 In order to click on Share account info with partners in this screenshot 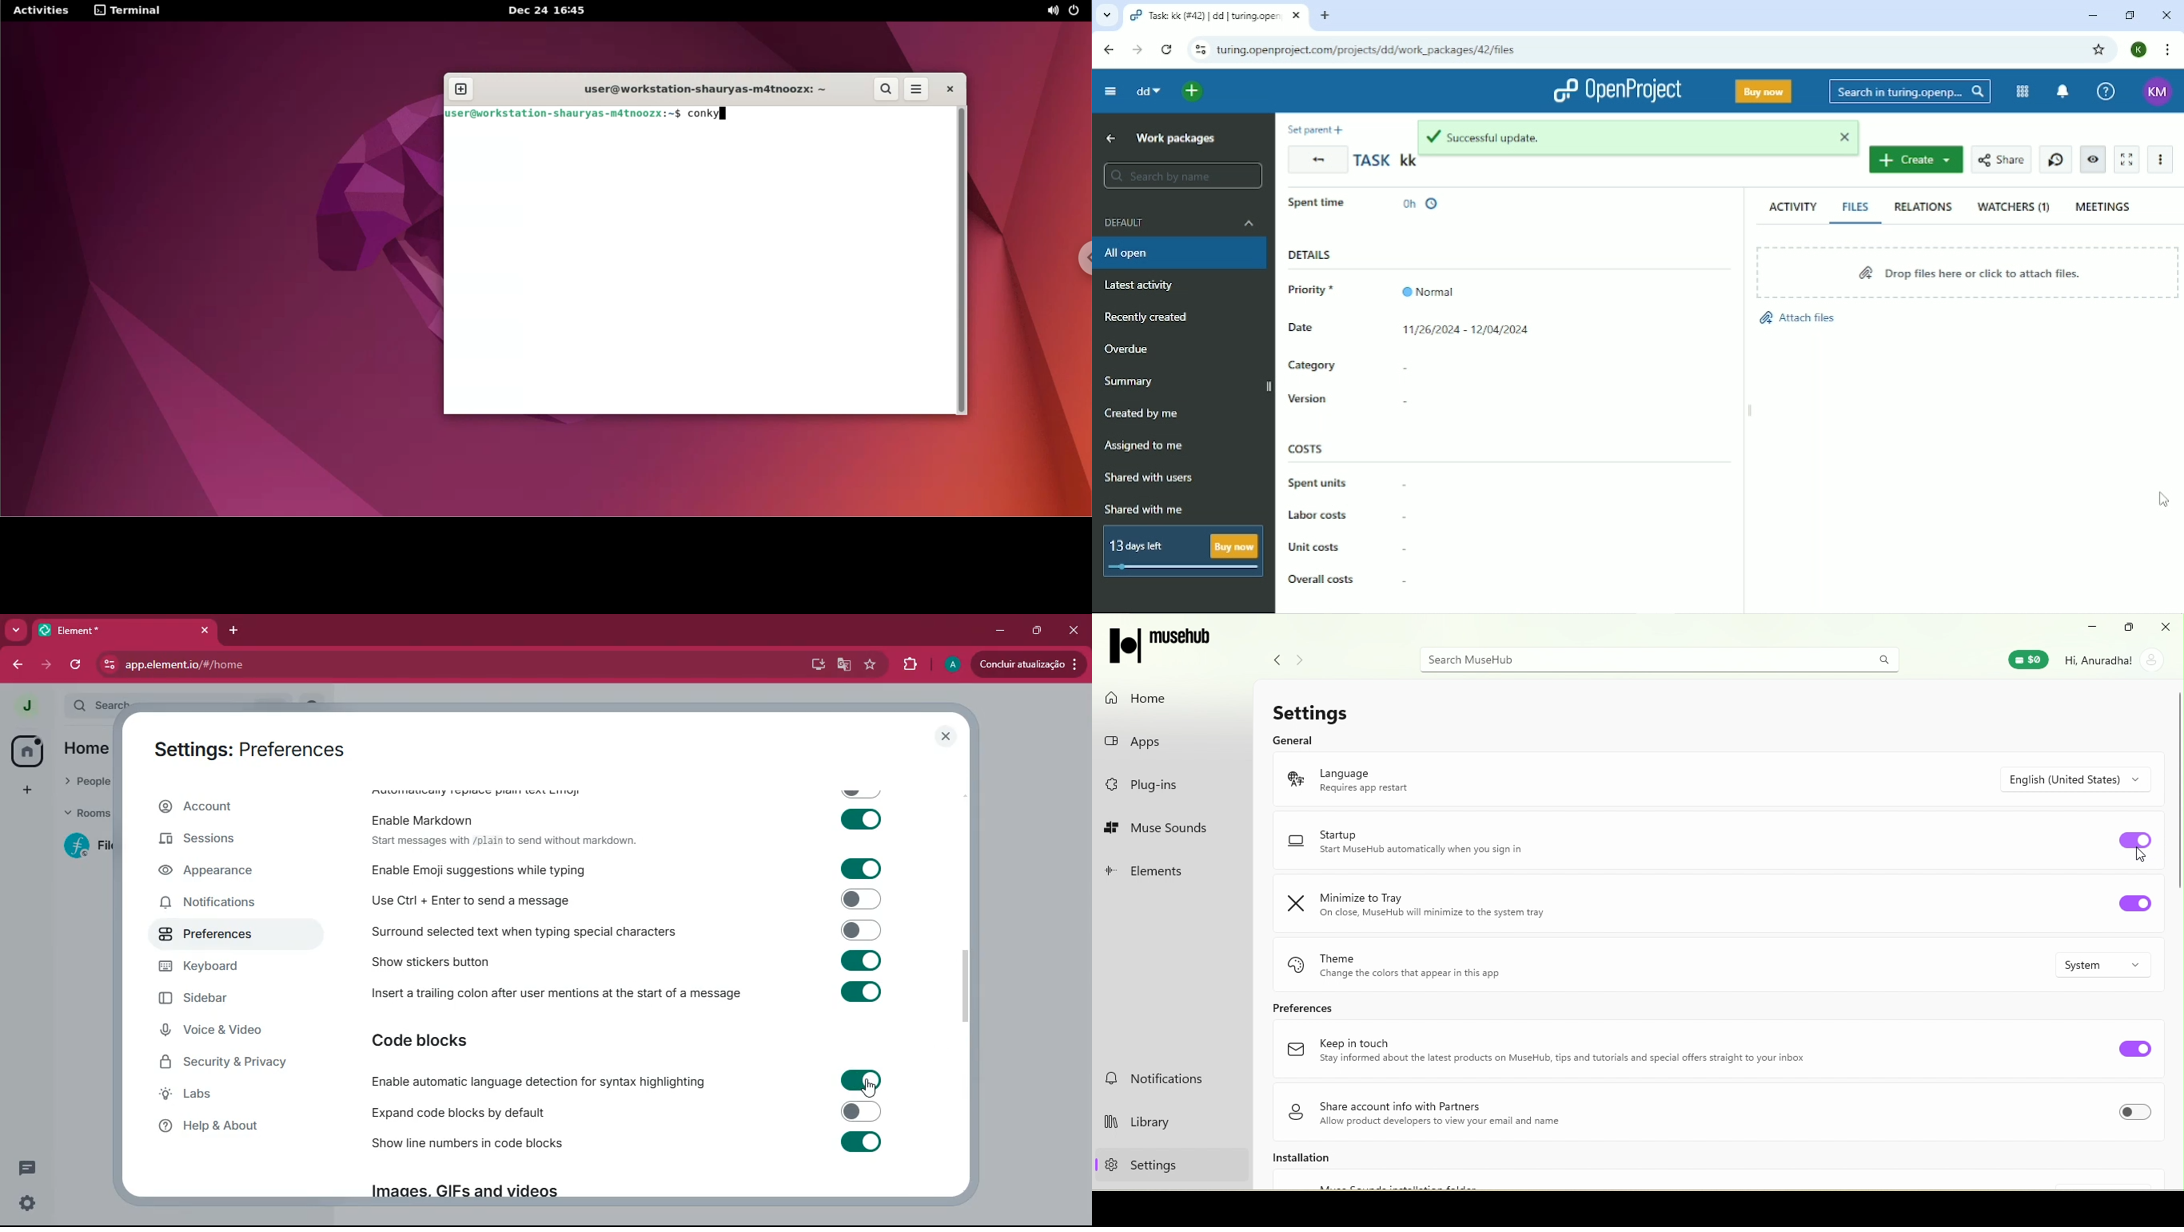, I will do `click(1435, 1112)`.